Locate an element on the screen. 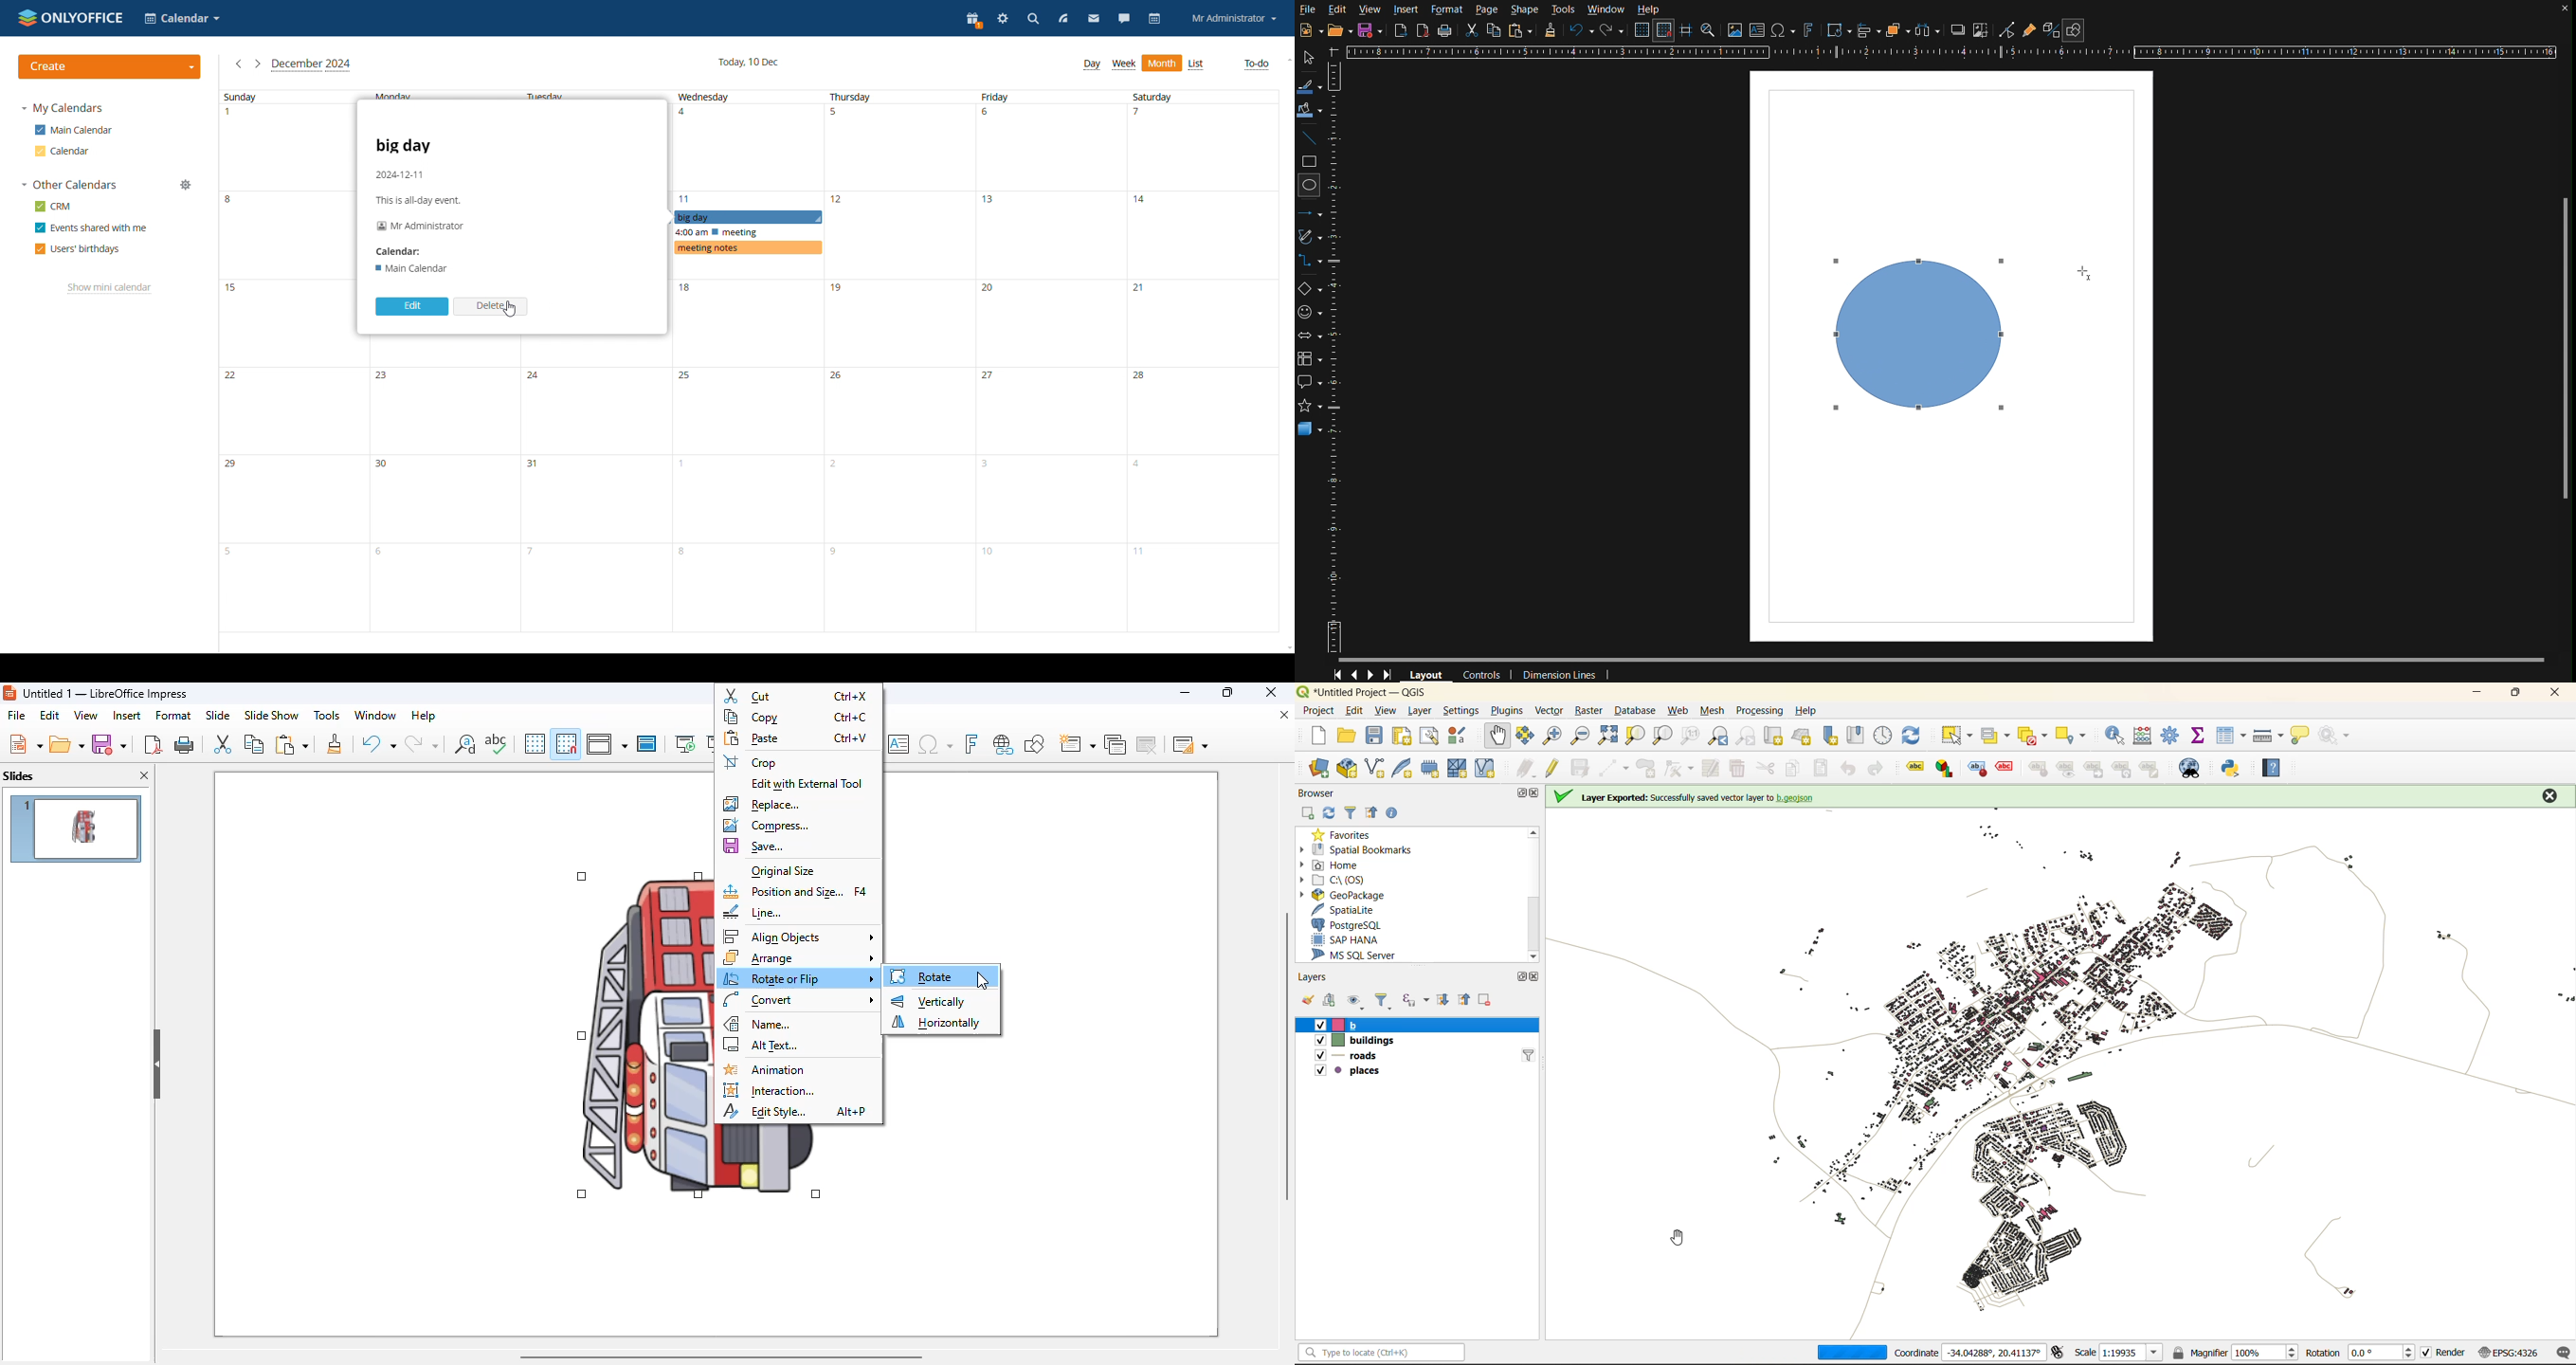 The image size is (2576, 1372). present is located at coordinates (974, 19).